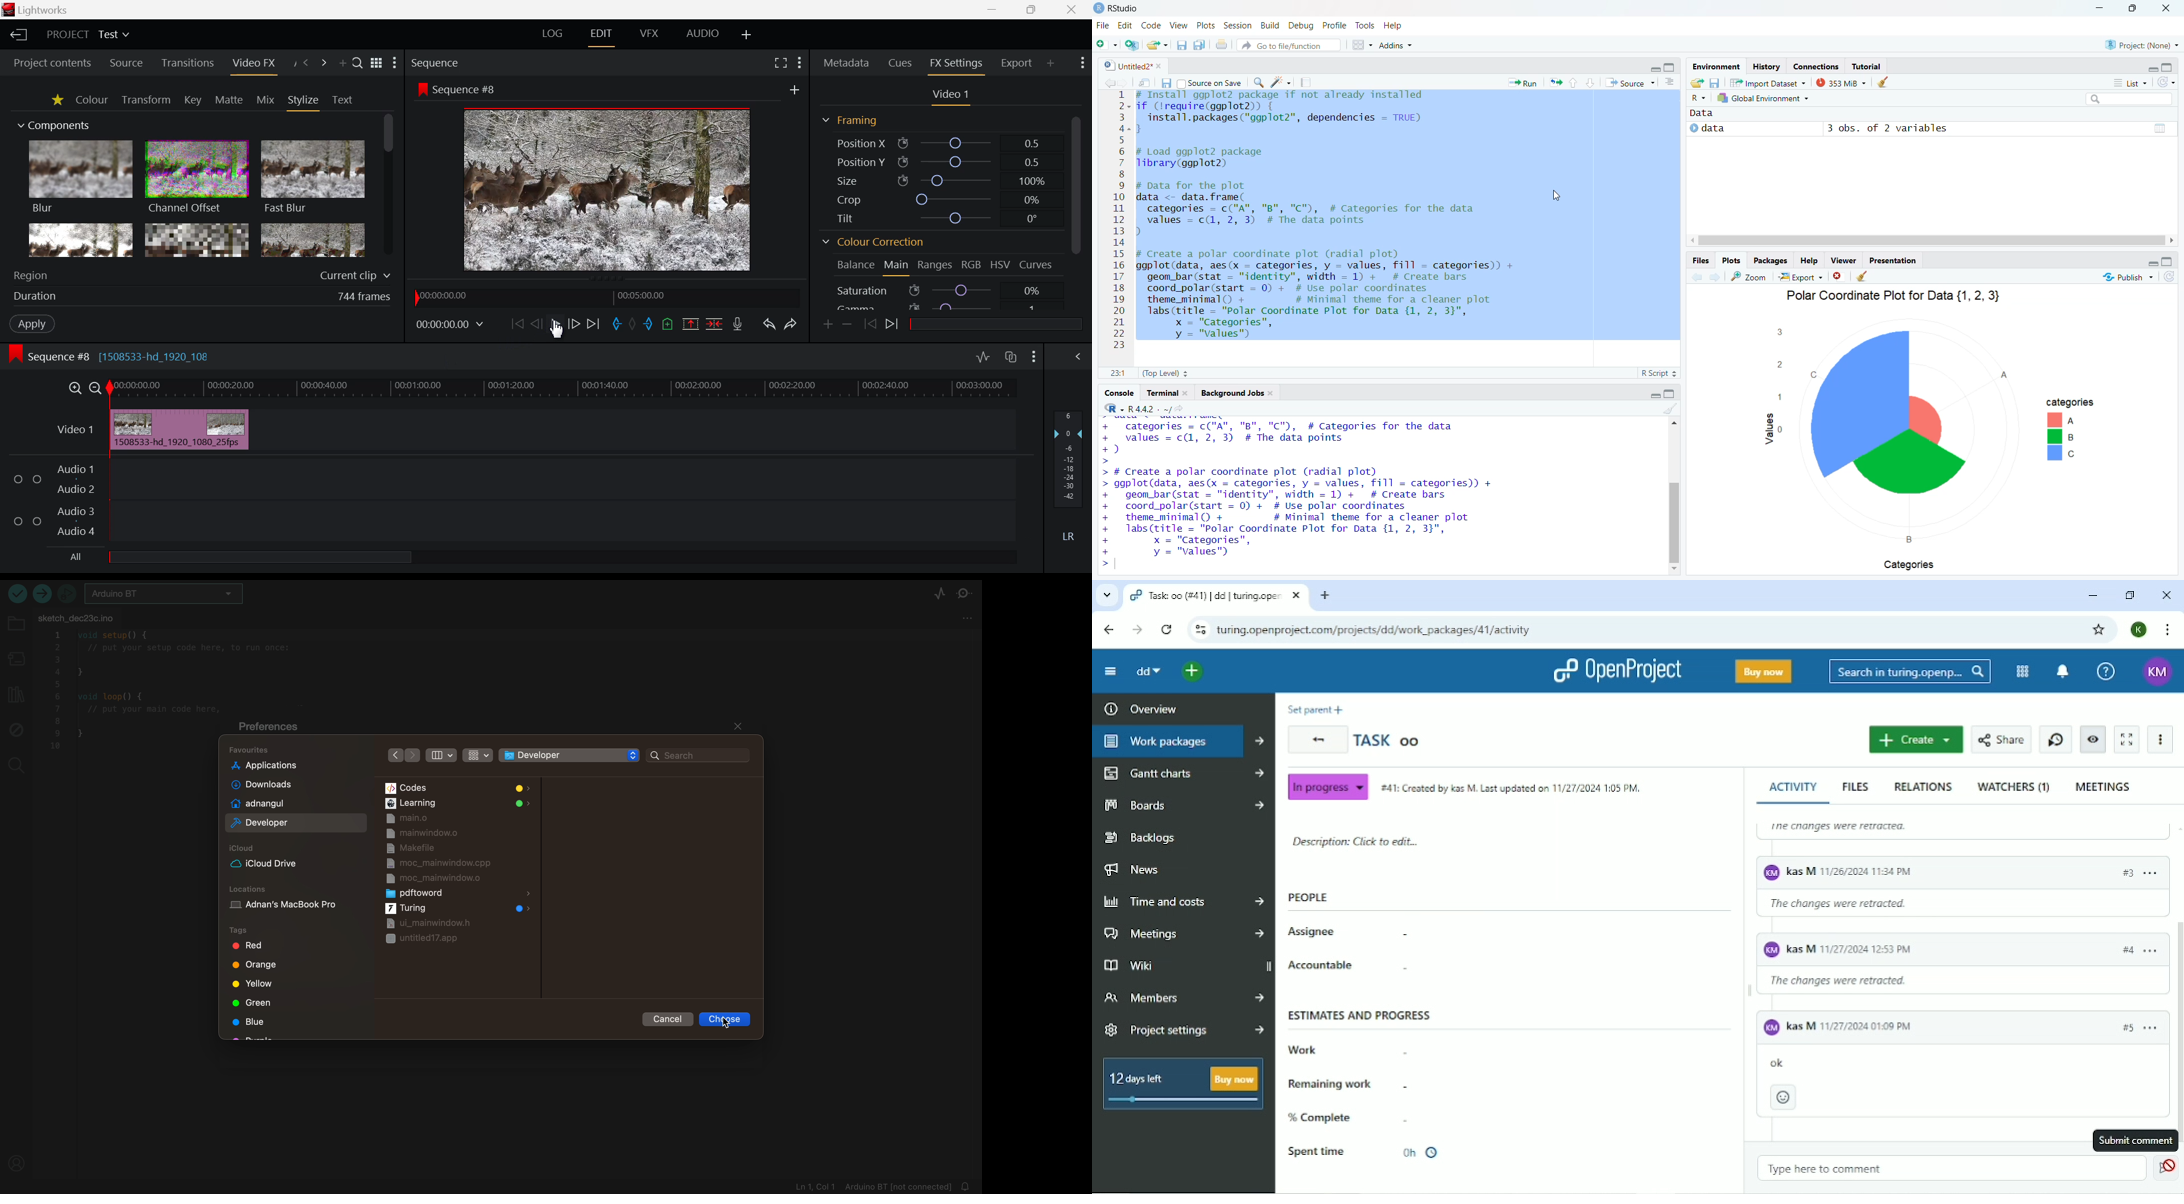 This screenshot has width=2184, height=1204. I want to click on Source on Save, so click(1210, 84).